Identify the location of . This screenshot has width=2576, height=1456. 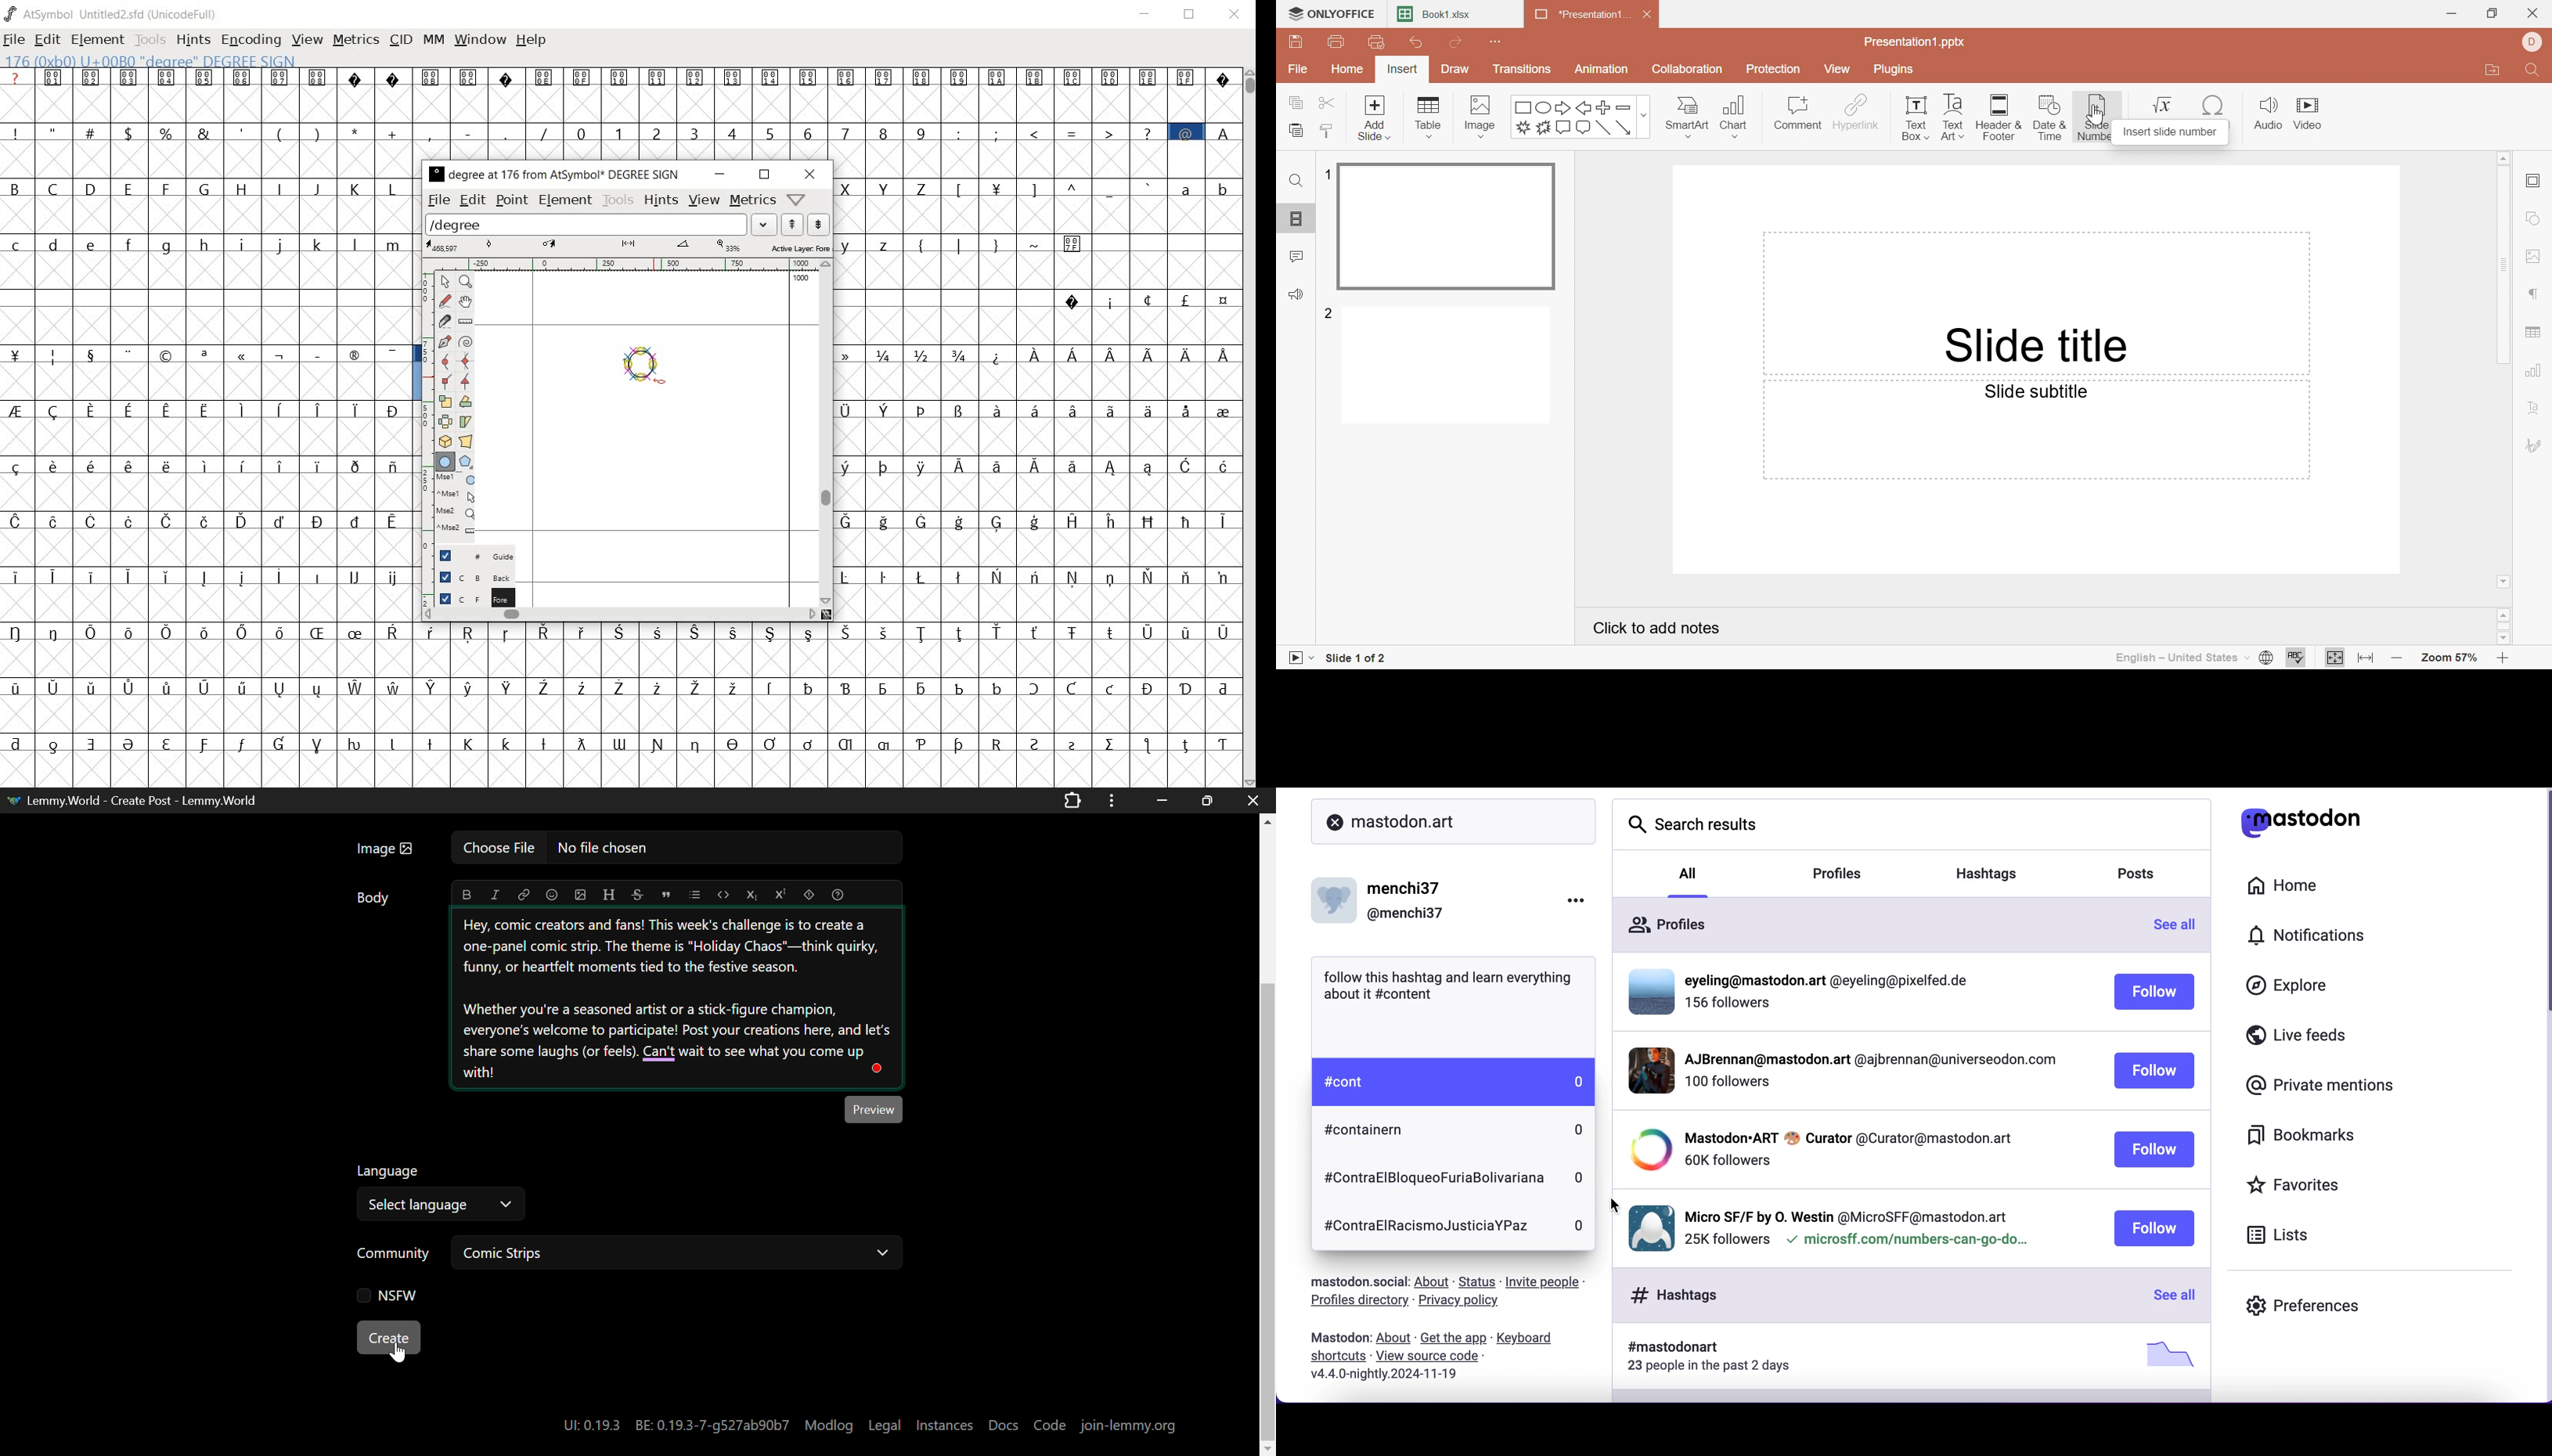
(2049, 116).